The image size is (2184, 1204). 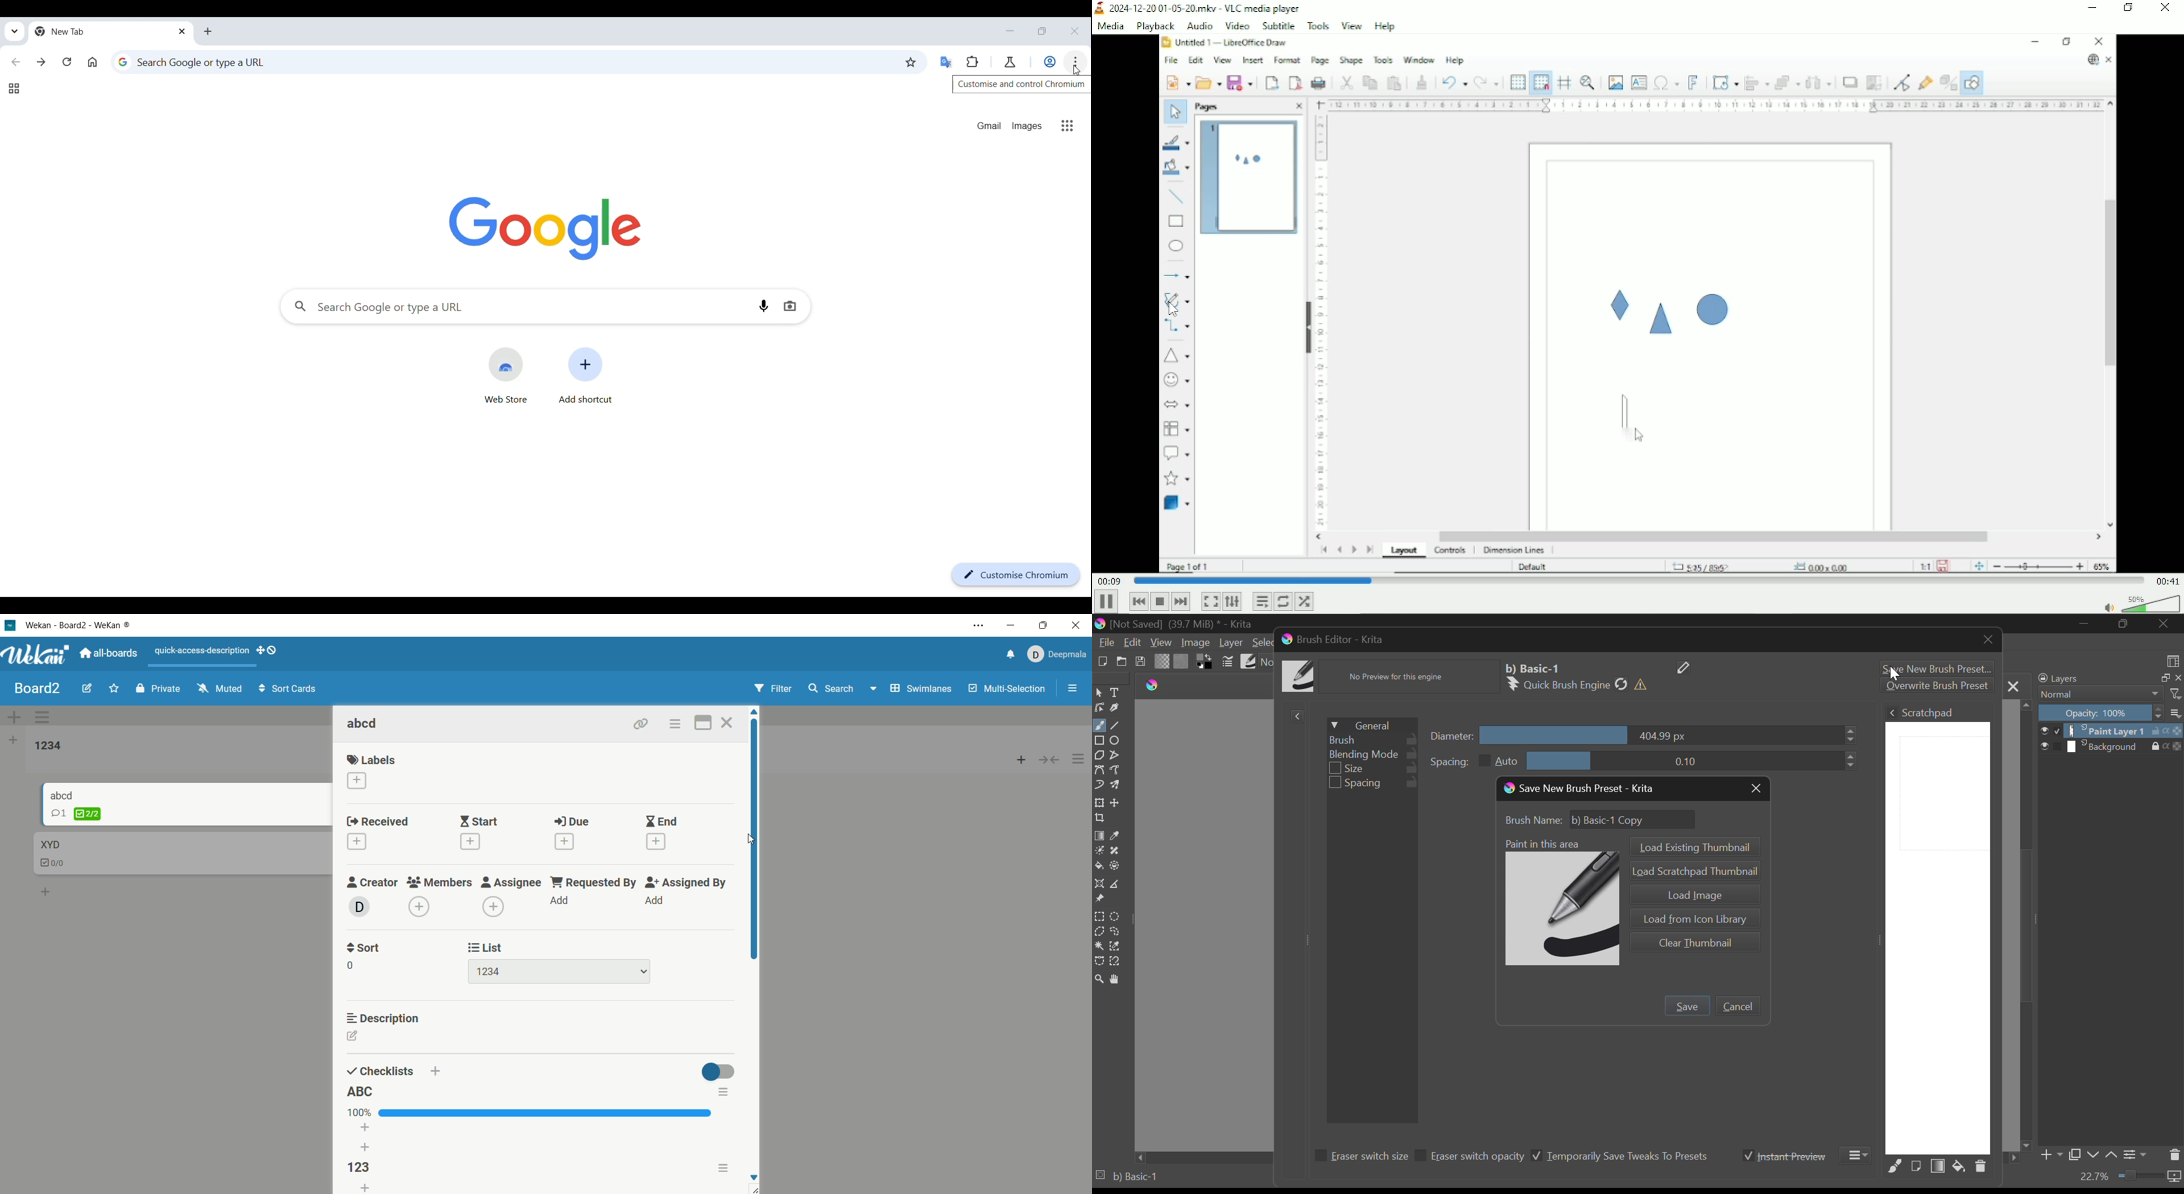 I want to click on pointer cursor, so click(x=1077, y=68).